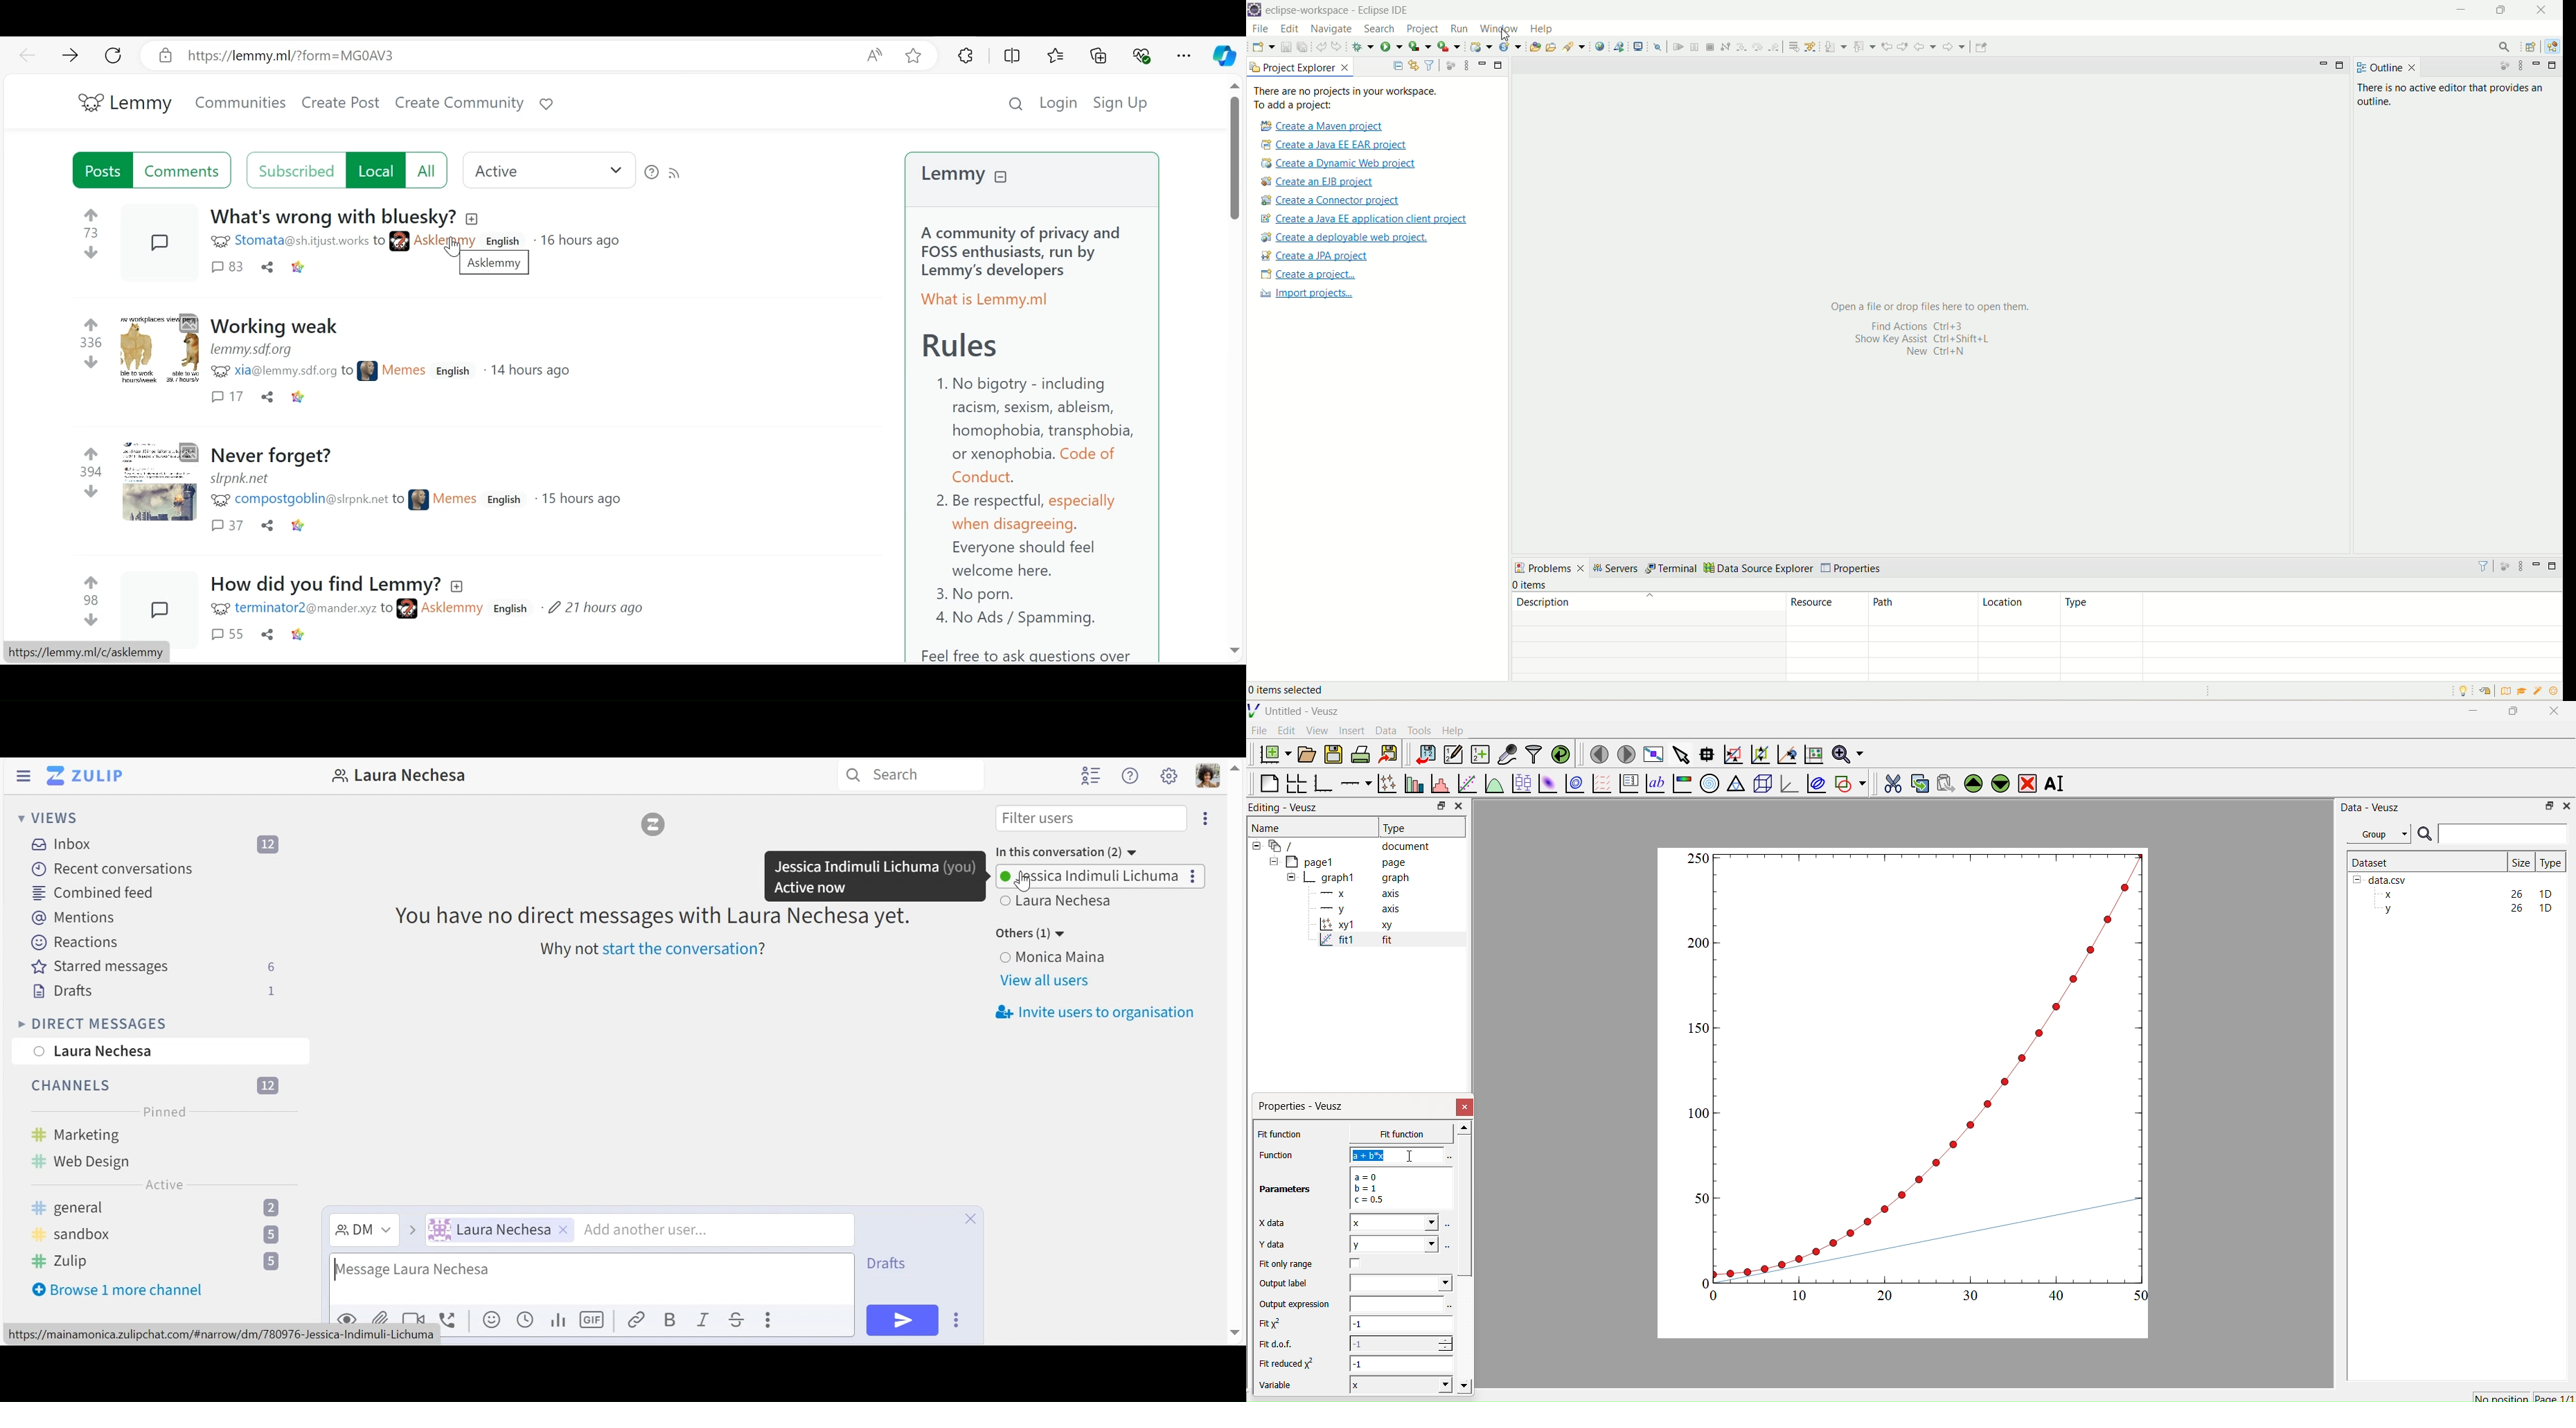 This screenshot has width=2576, height=1428. Describe the element at coordinates (1531, 585) in the screenshot. I see `0 items` at that location.